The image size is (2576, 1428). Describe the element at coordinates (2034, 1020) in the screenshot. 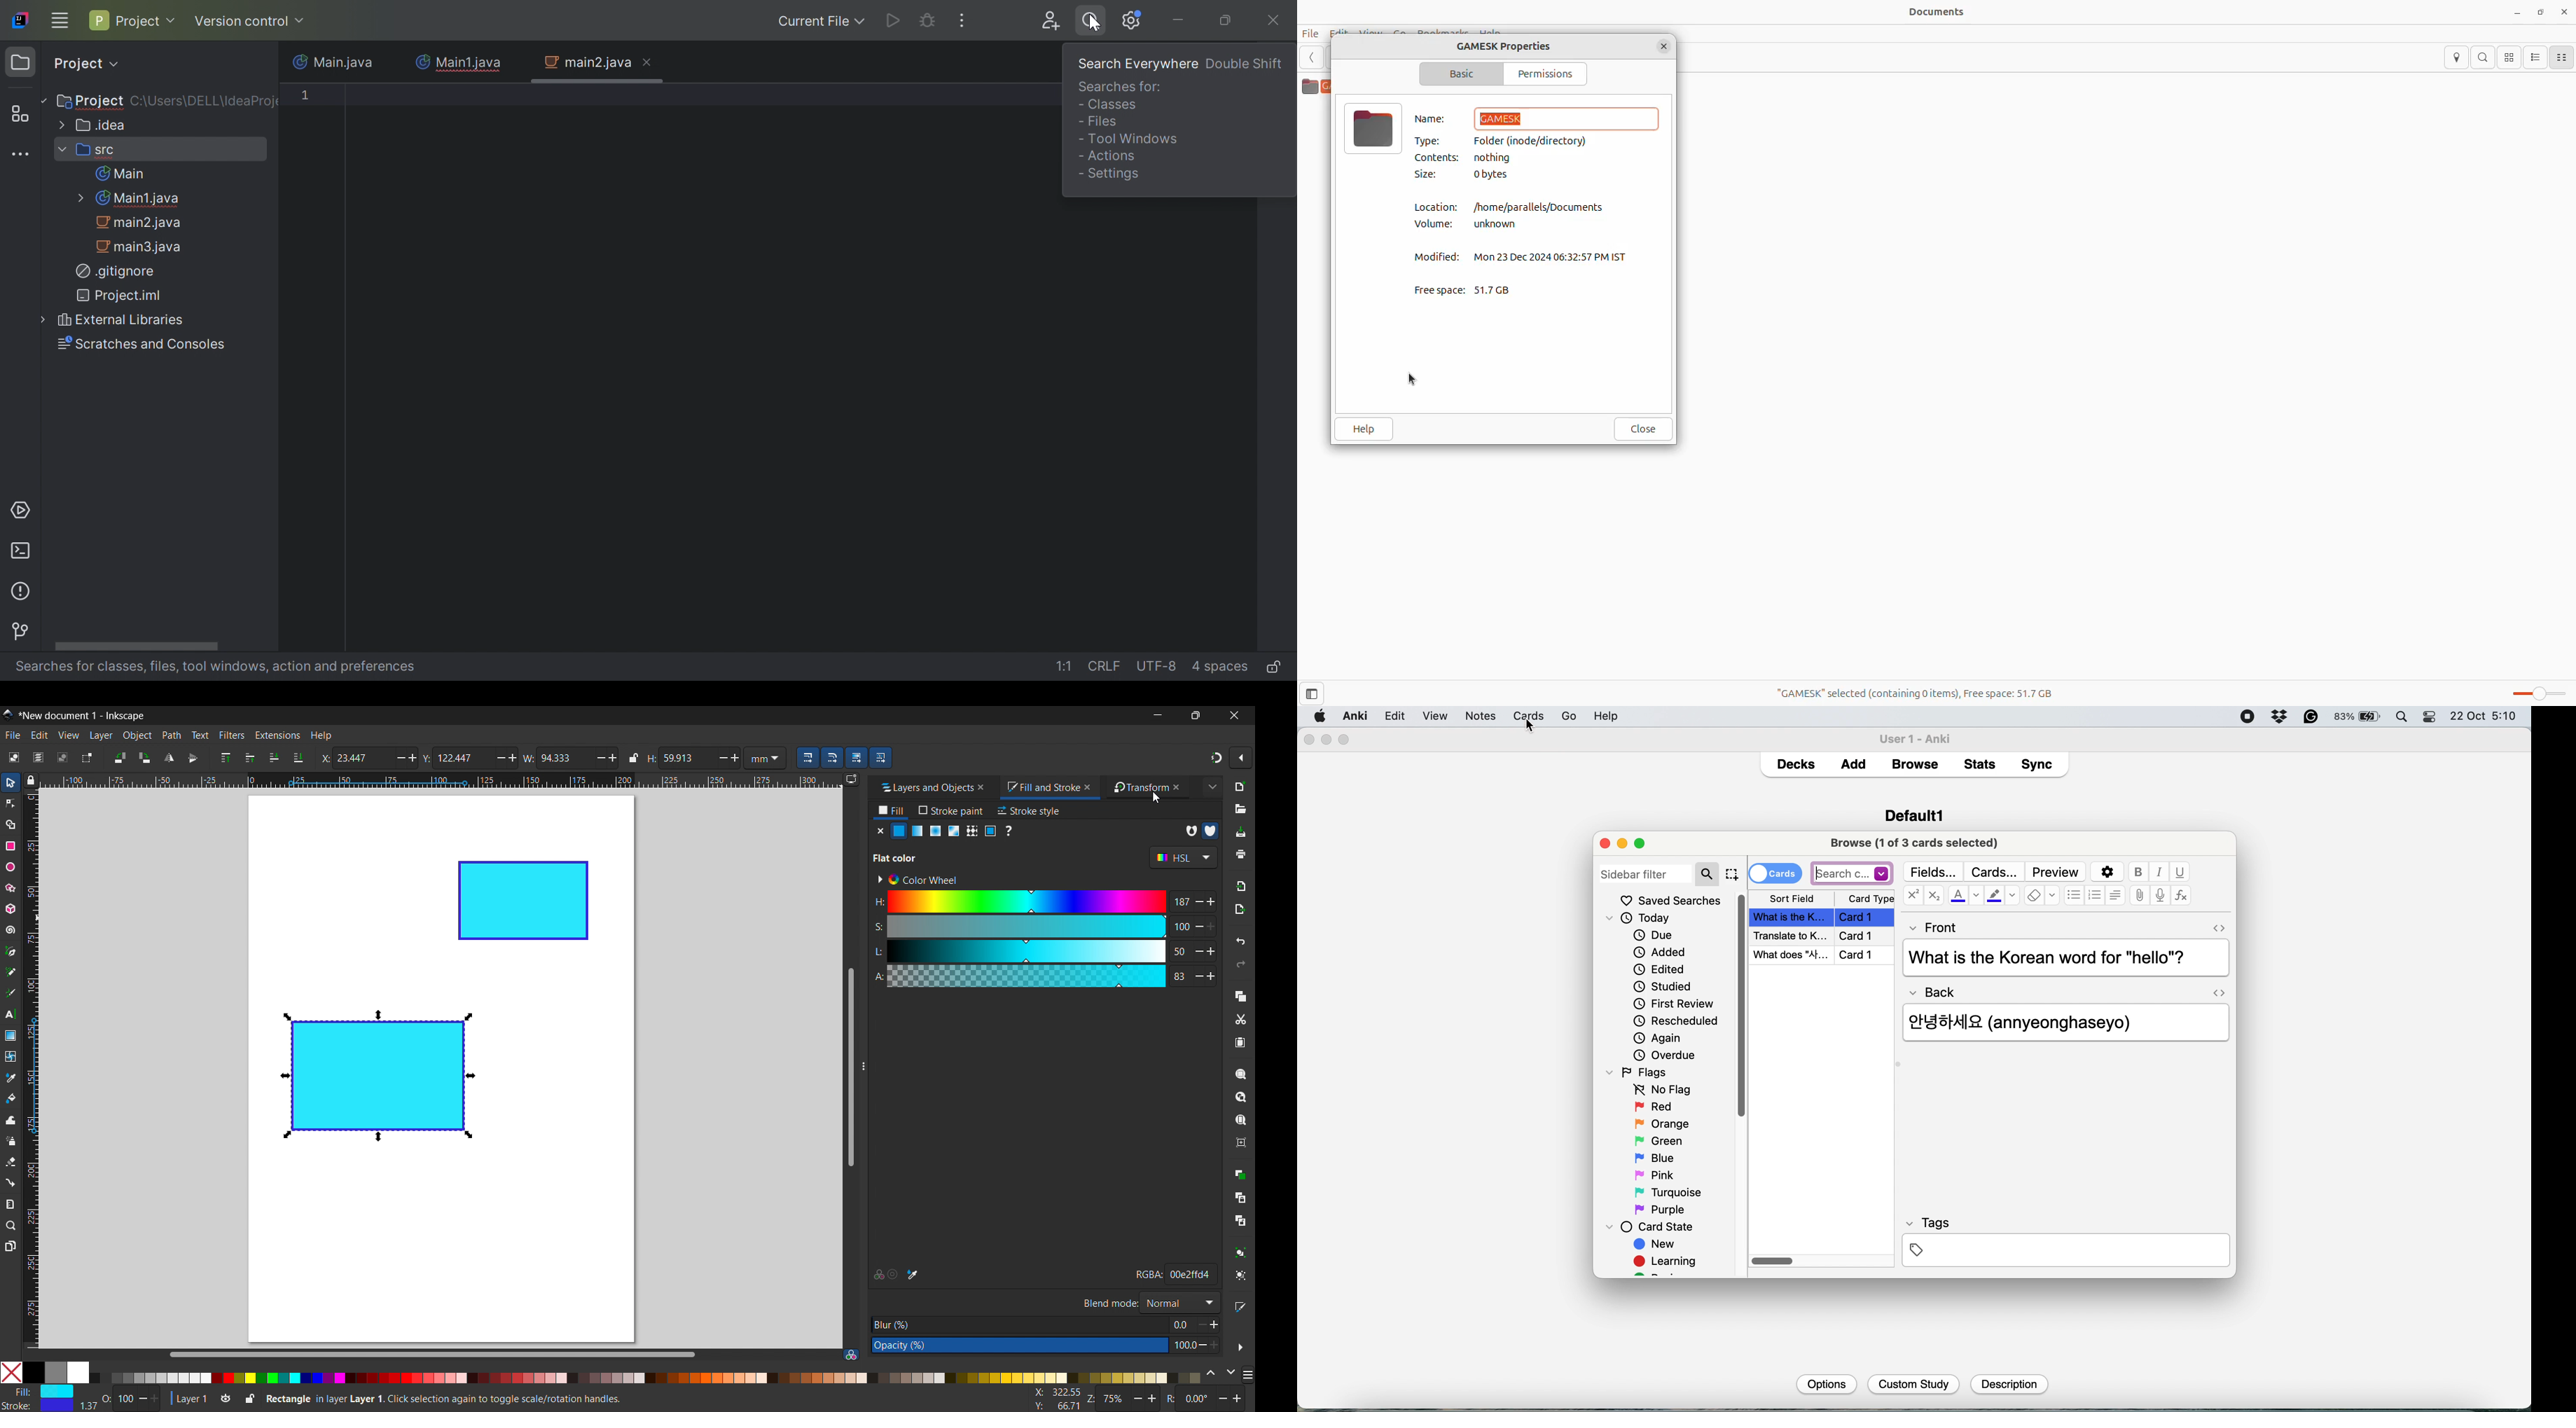

I see `안녕하세요 (annyeonghaseyo)` at that location.